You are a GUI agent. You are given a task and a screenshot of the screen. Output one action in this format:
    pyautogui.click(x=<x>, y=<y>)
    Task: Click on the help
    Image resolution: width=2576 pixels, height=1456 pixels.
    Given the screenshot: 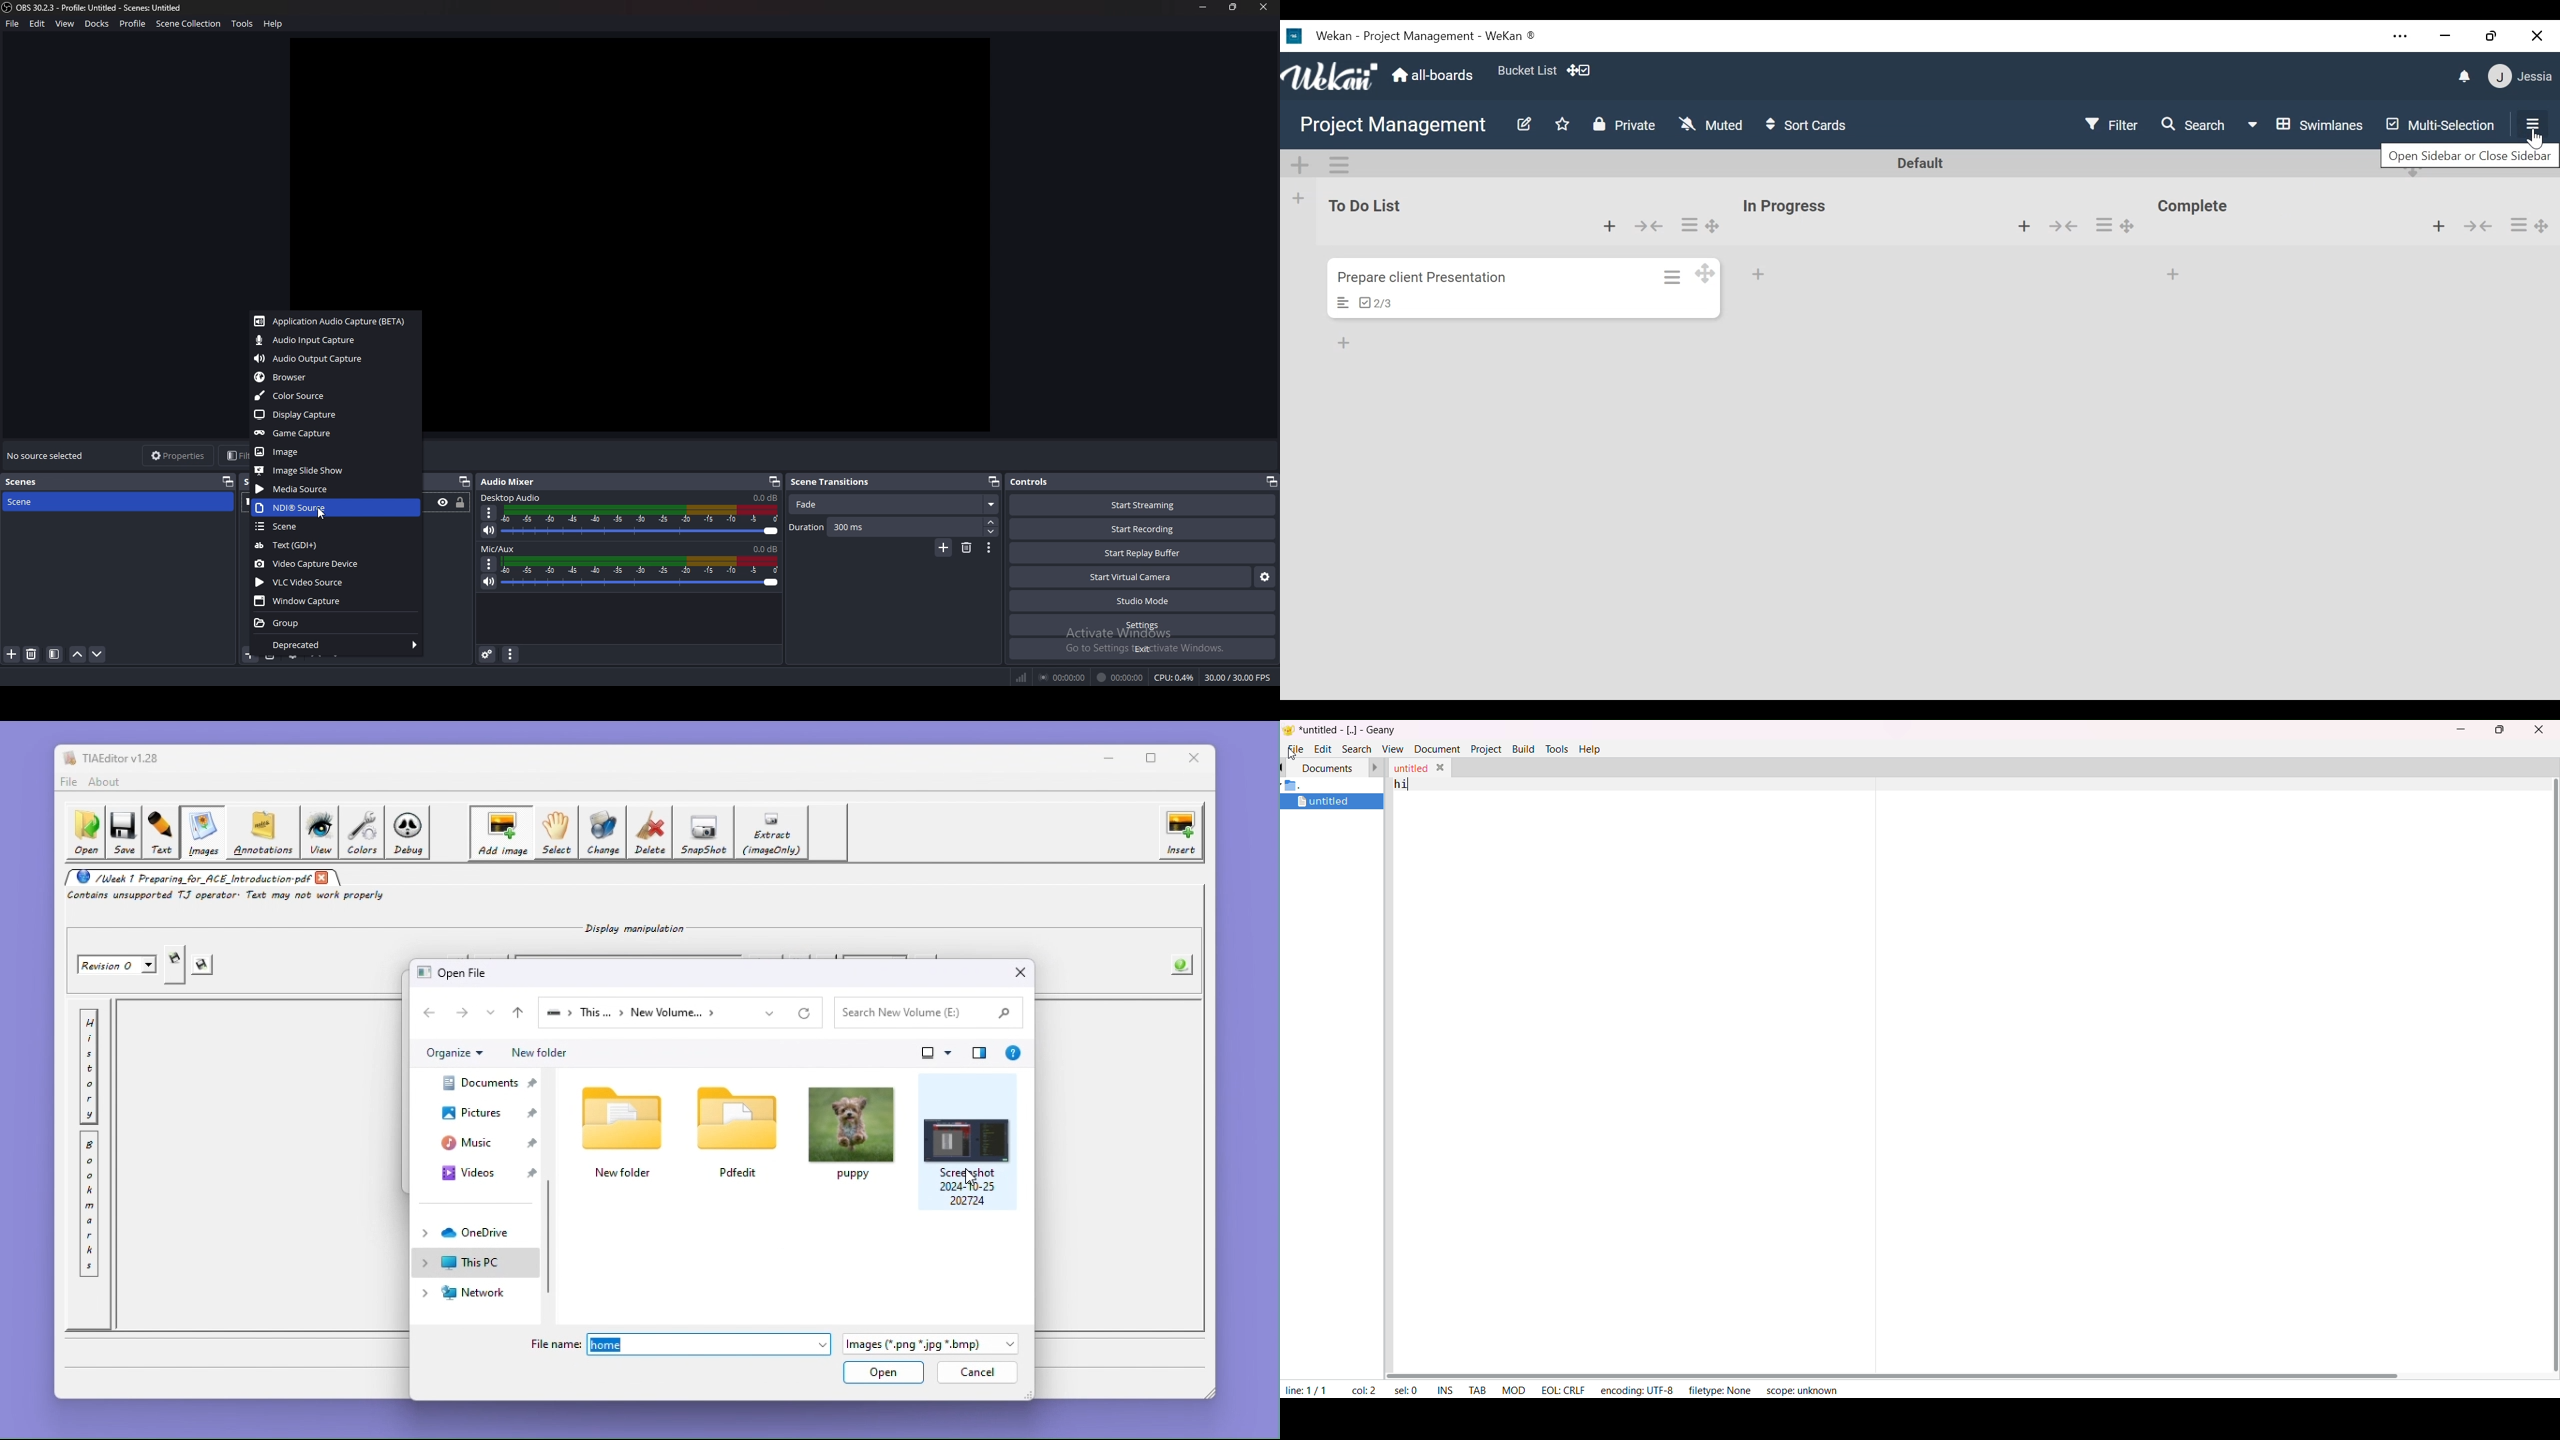 What is the action you would take?
    pyautogui.click(x=275, y=24)
    